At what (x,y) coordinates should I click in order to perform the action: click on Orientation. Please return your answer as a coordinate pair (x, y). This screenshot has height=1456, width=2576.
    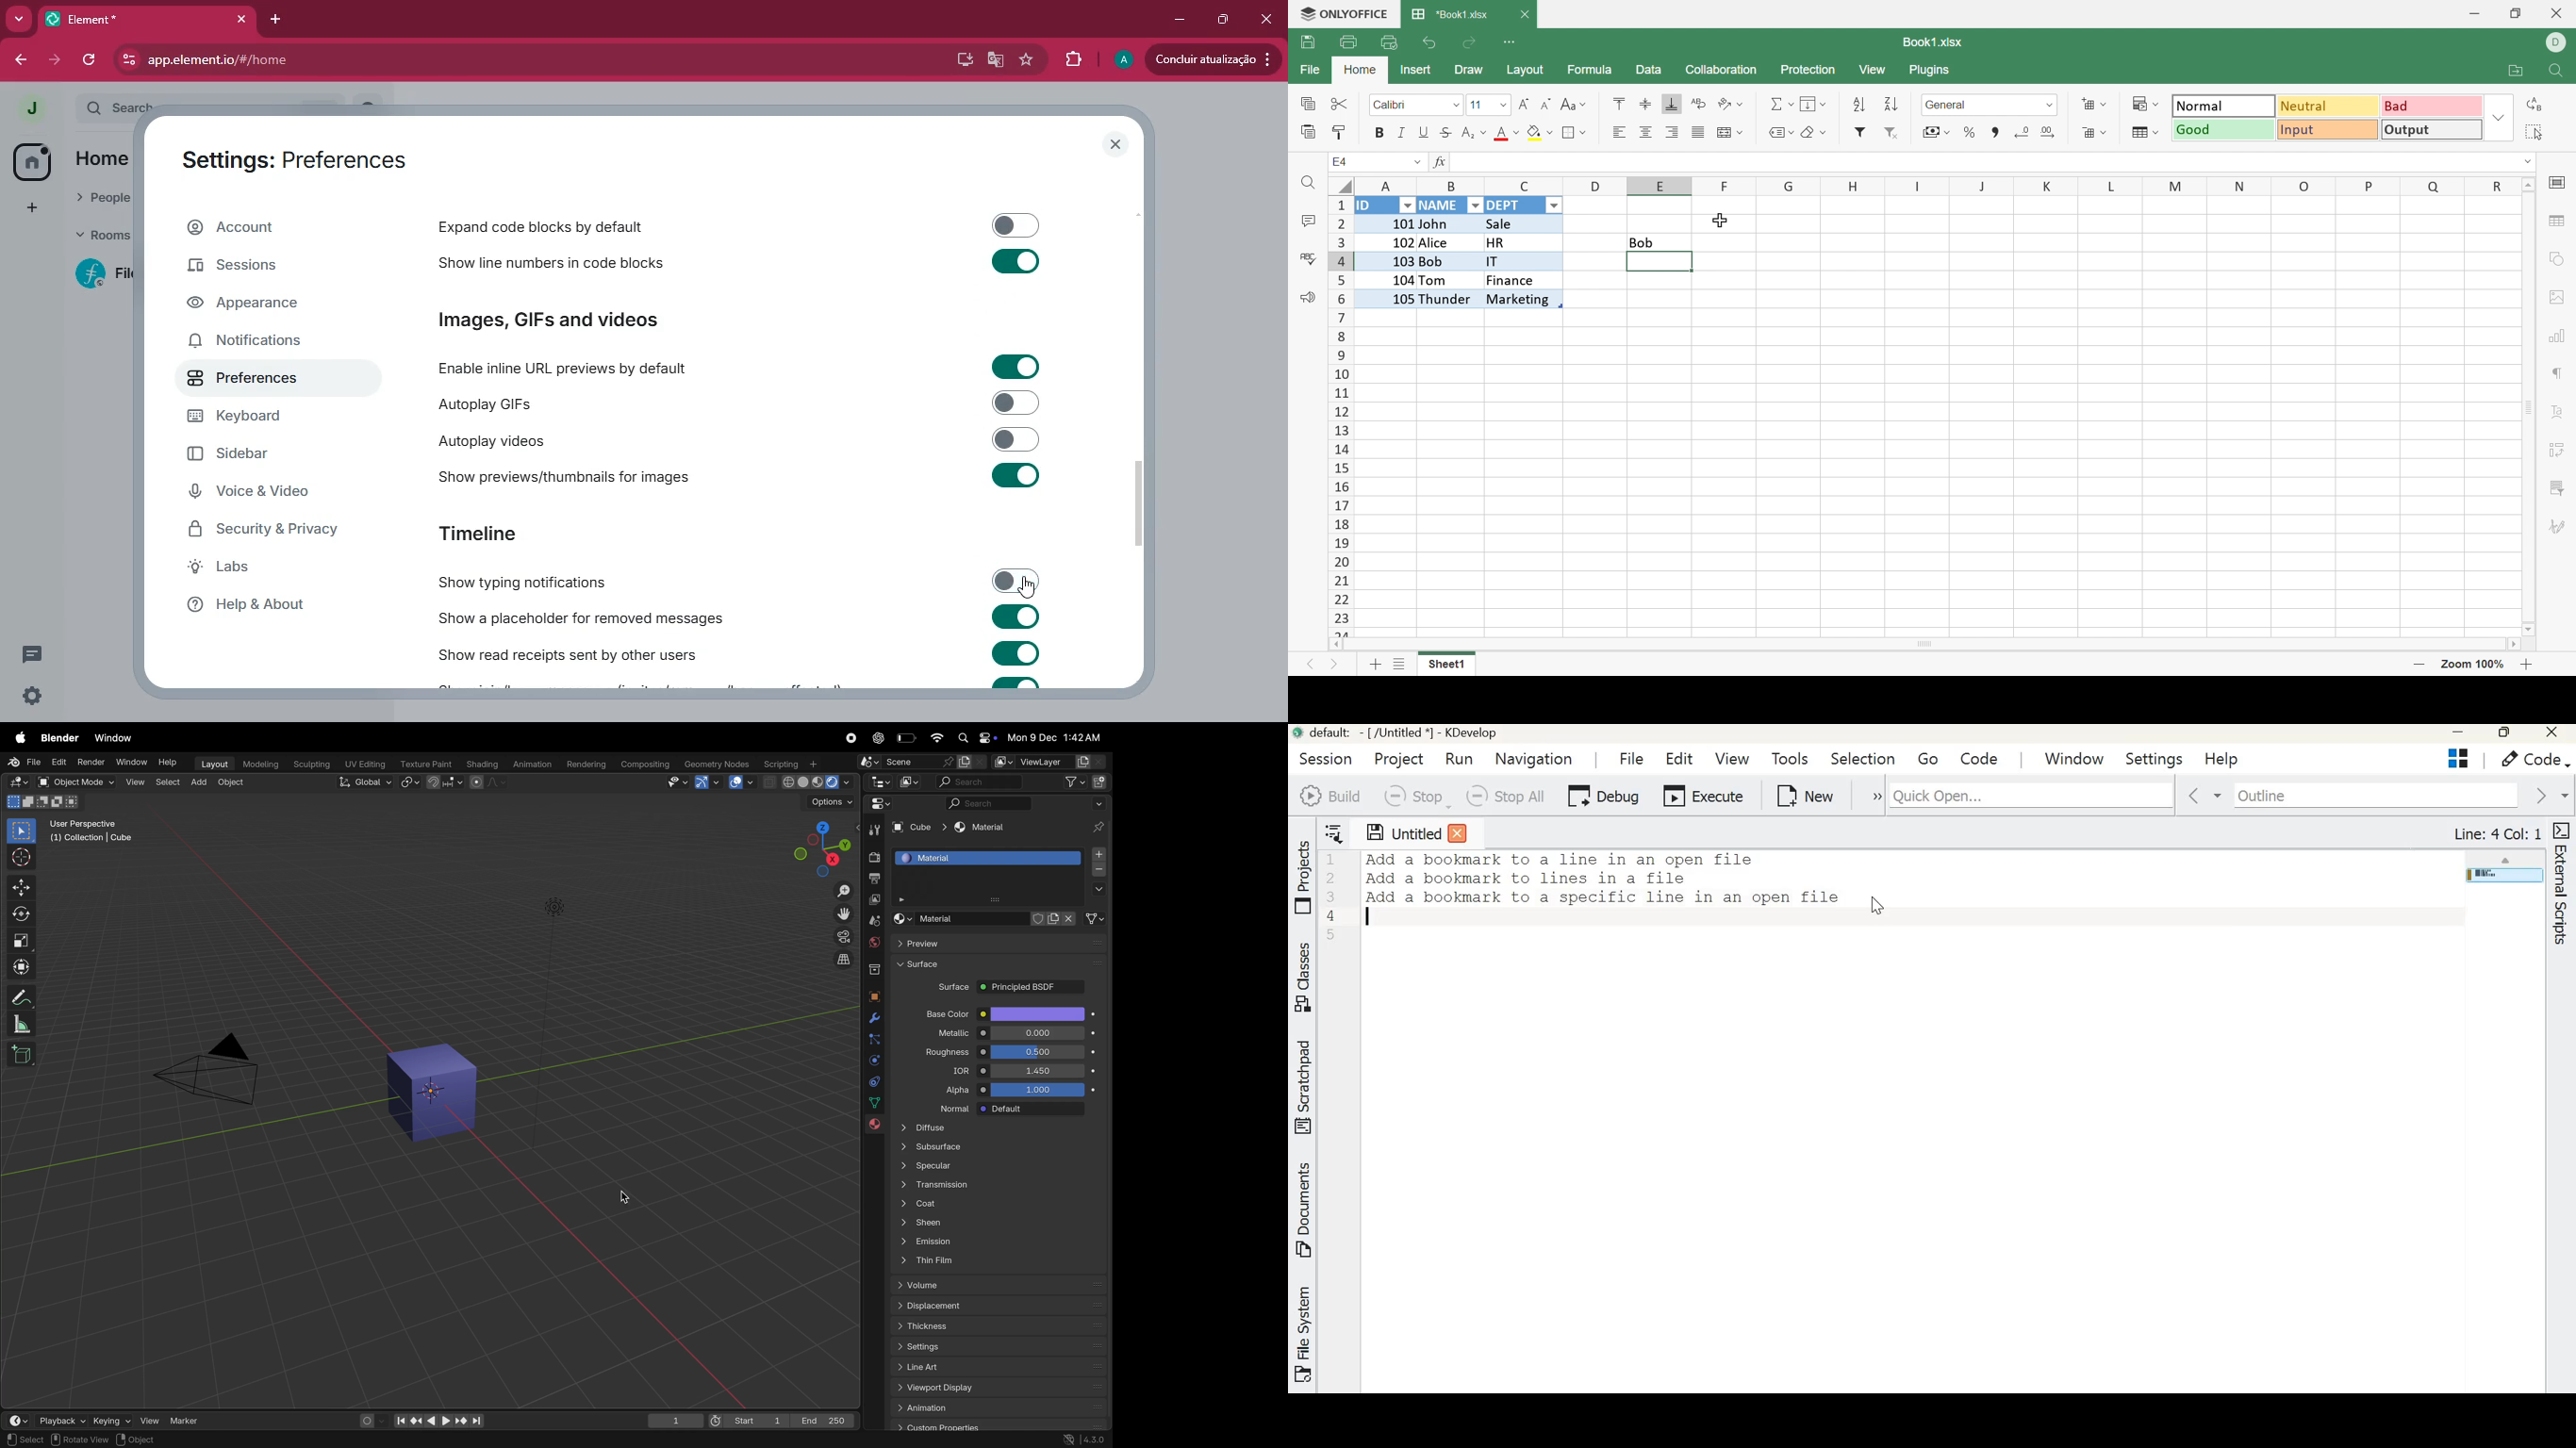
    Looking at the image, I should click on (1729, 103).